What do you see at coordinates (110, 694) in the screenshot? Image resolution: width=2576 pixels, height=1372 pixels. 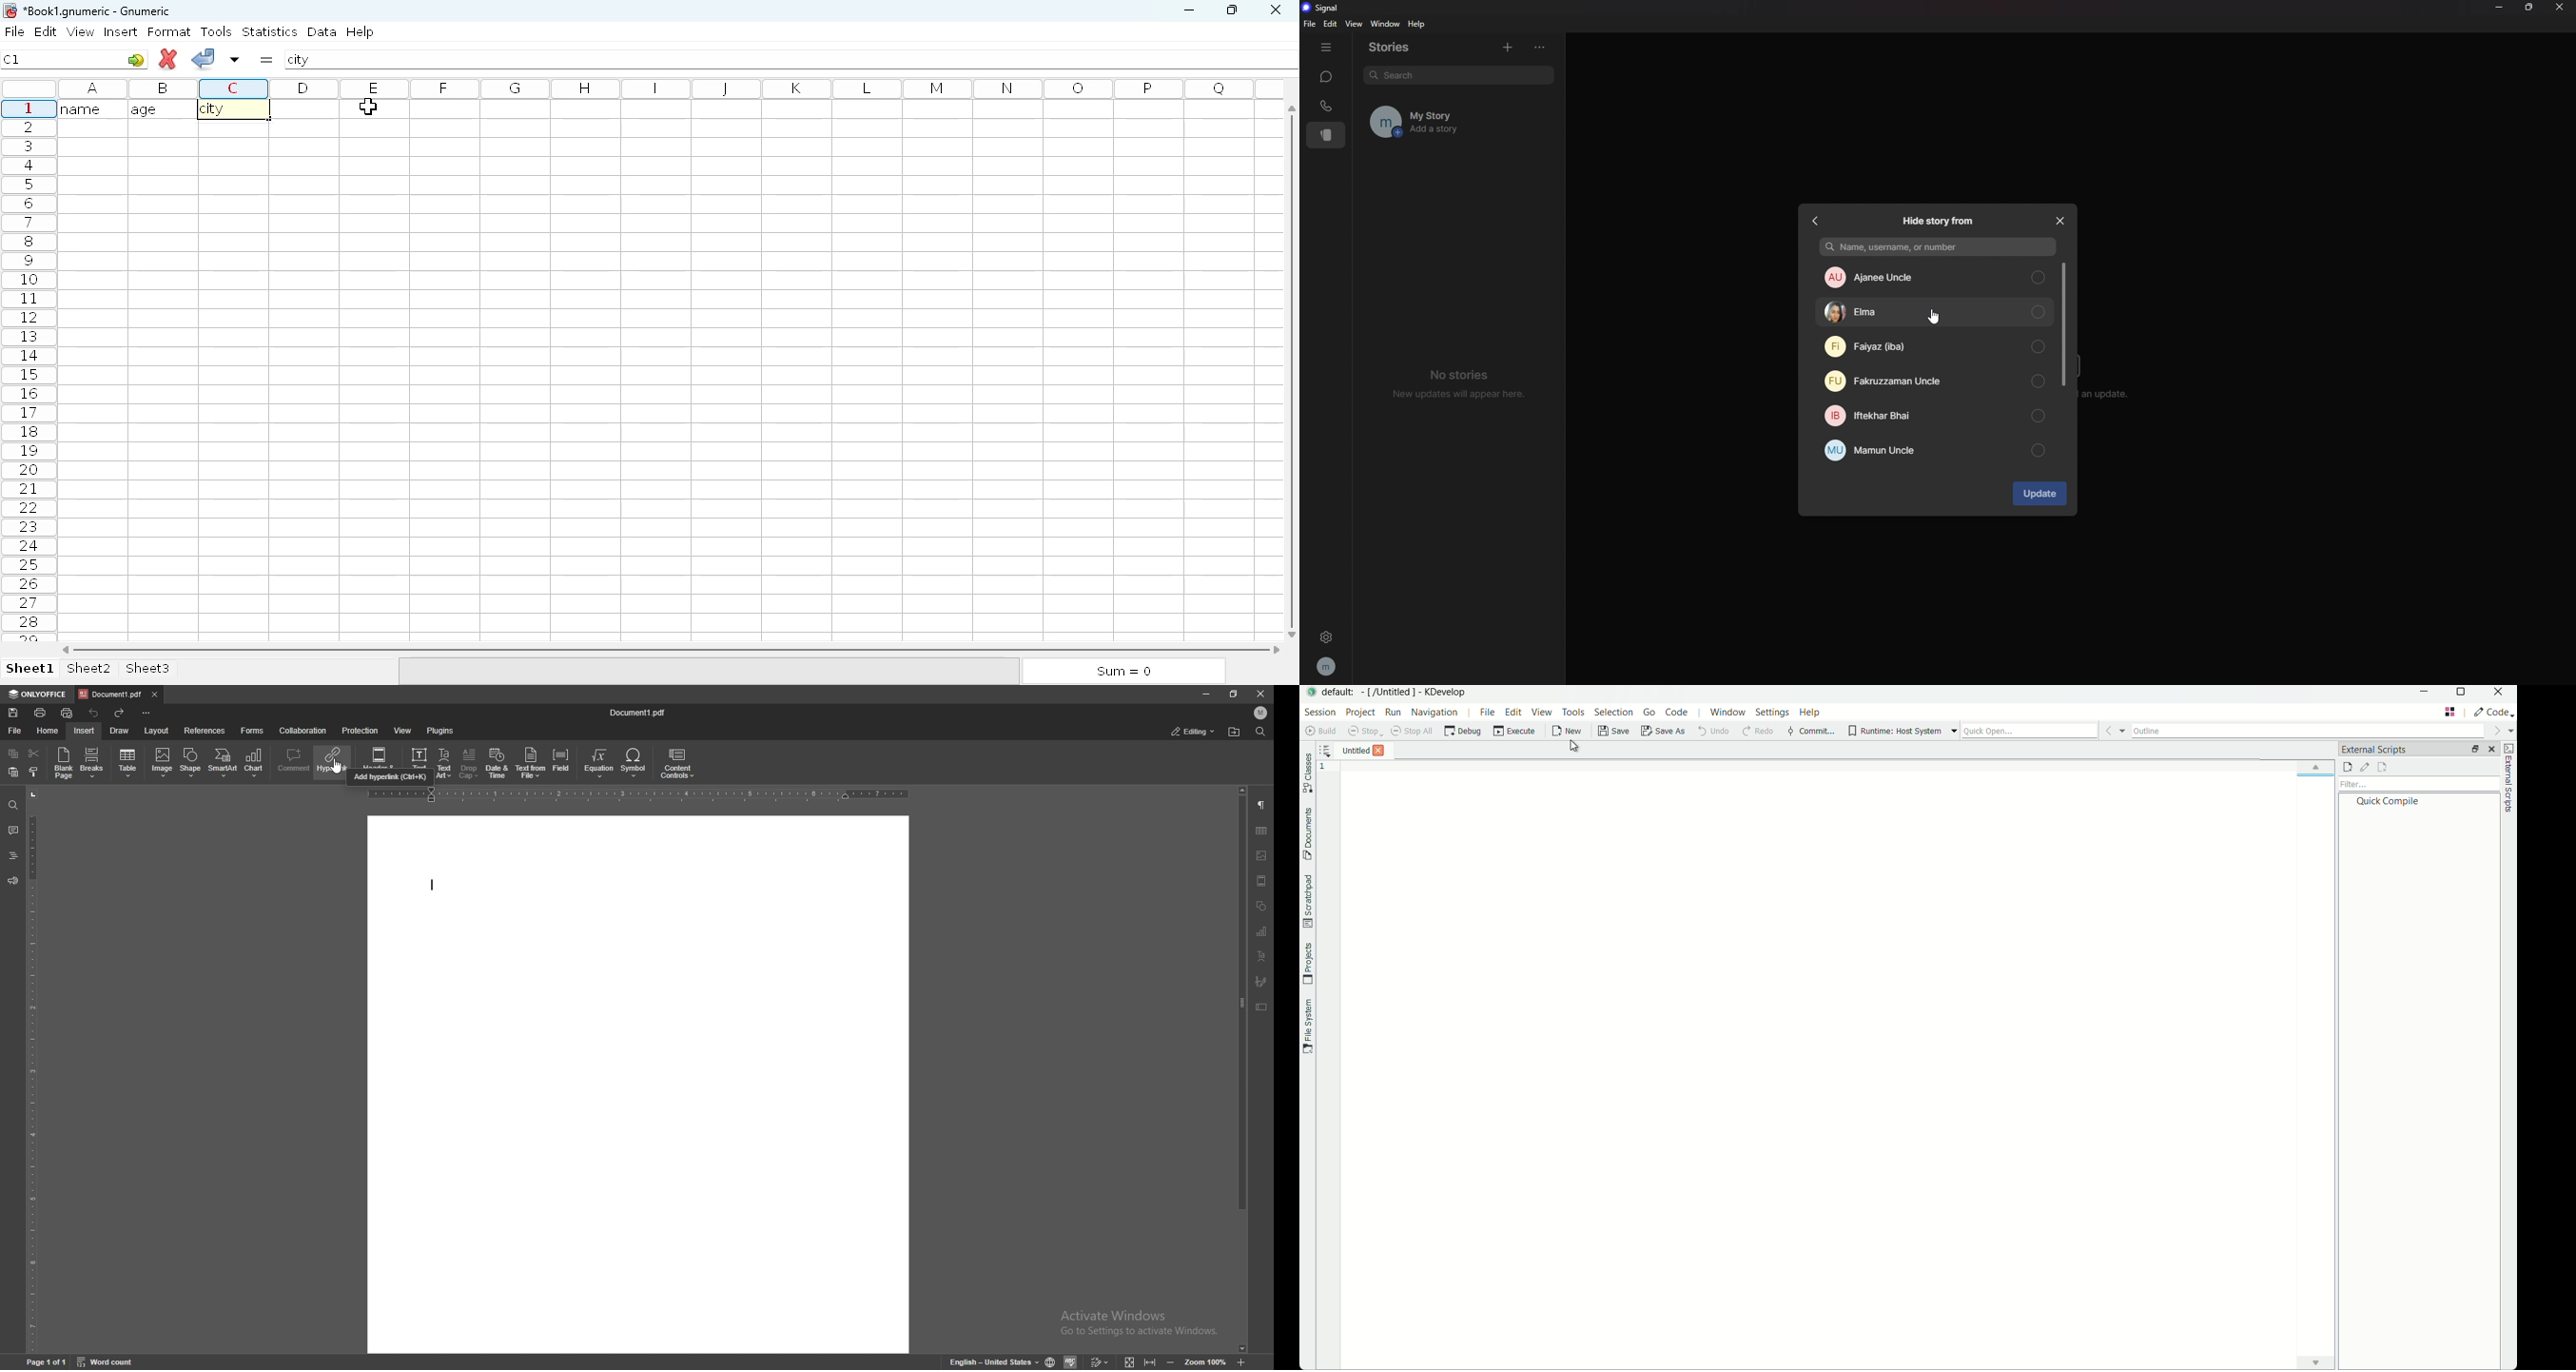 I see `tab` at bounding box center [110, 694].